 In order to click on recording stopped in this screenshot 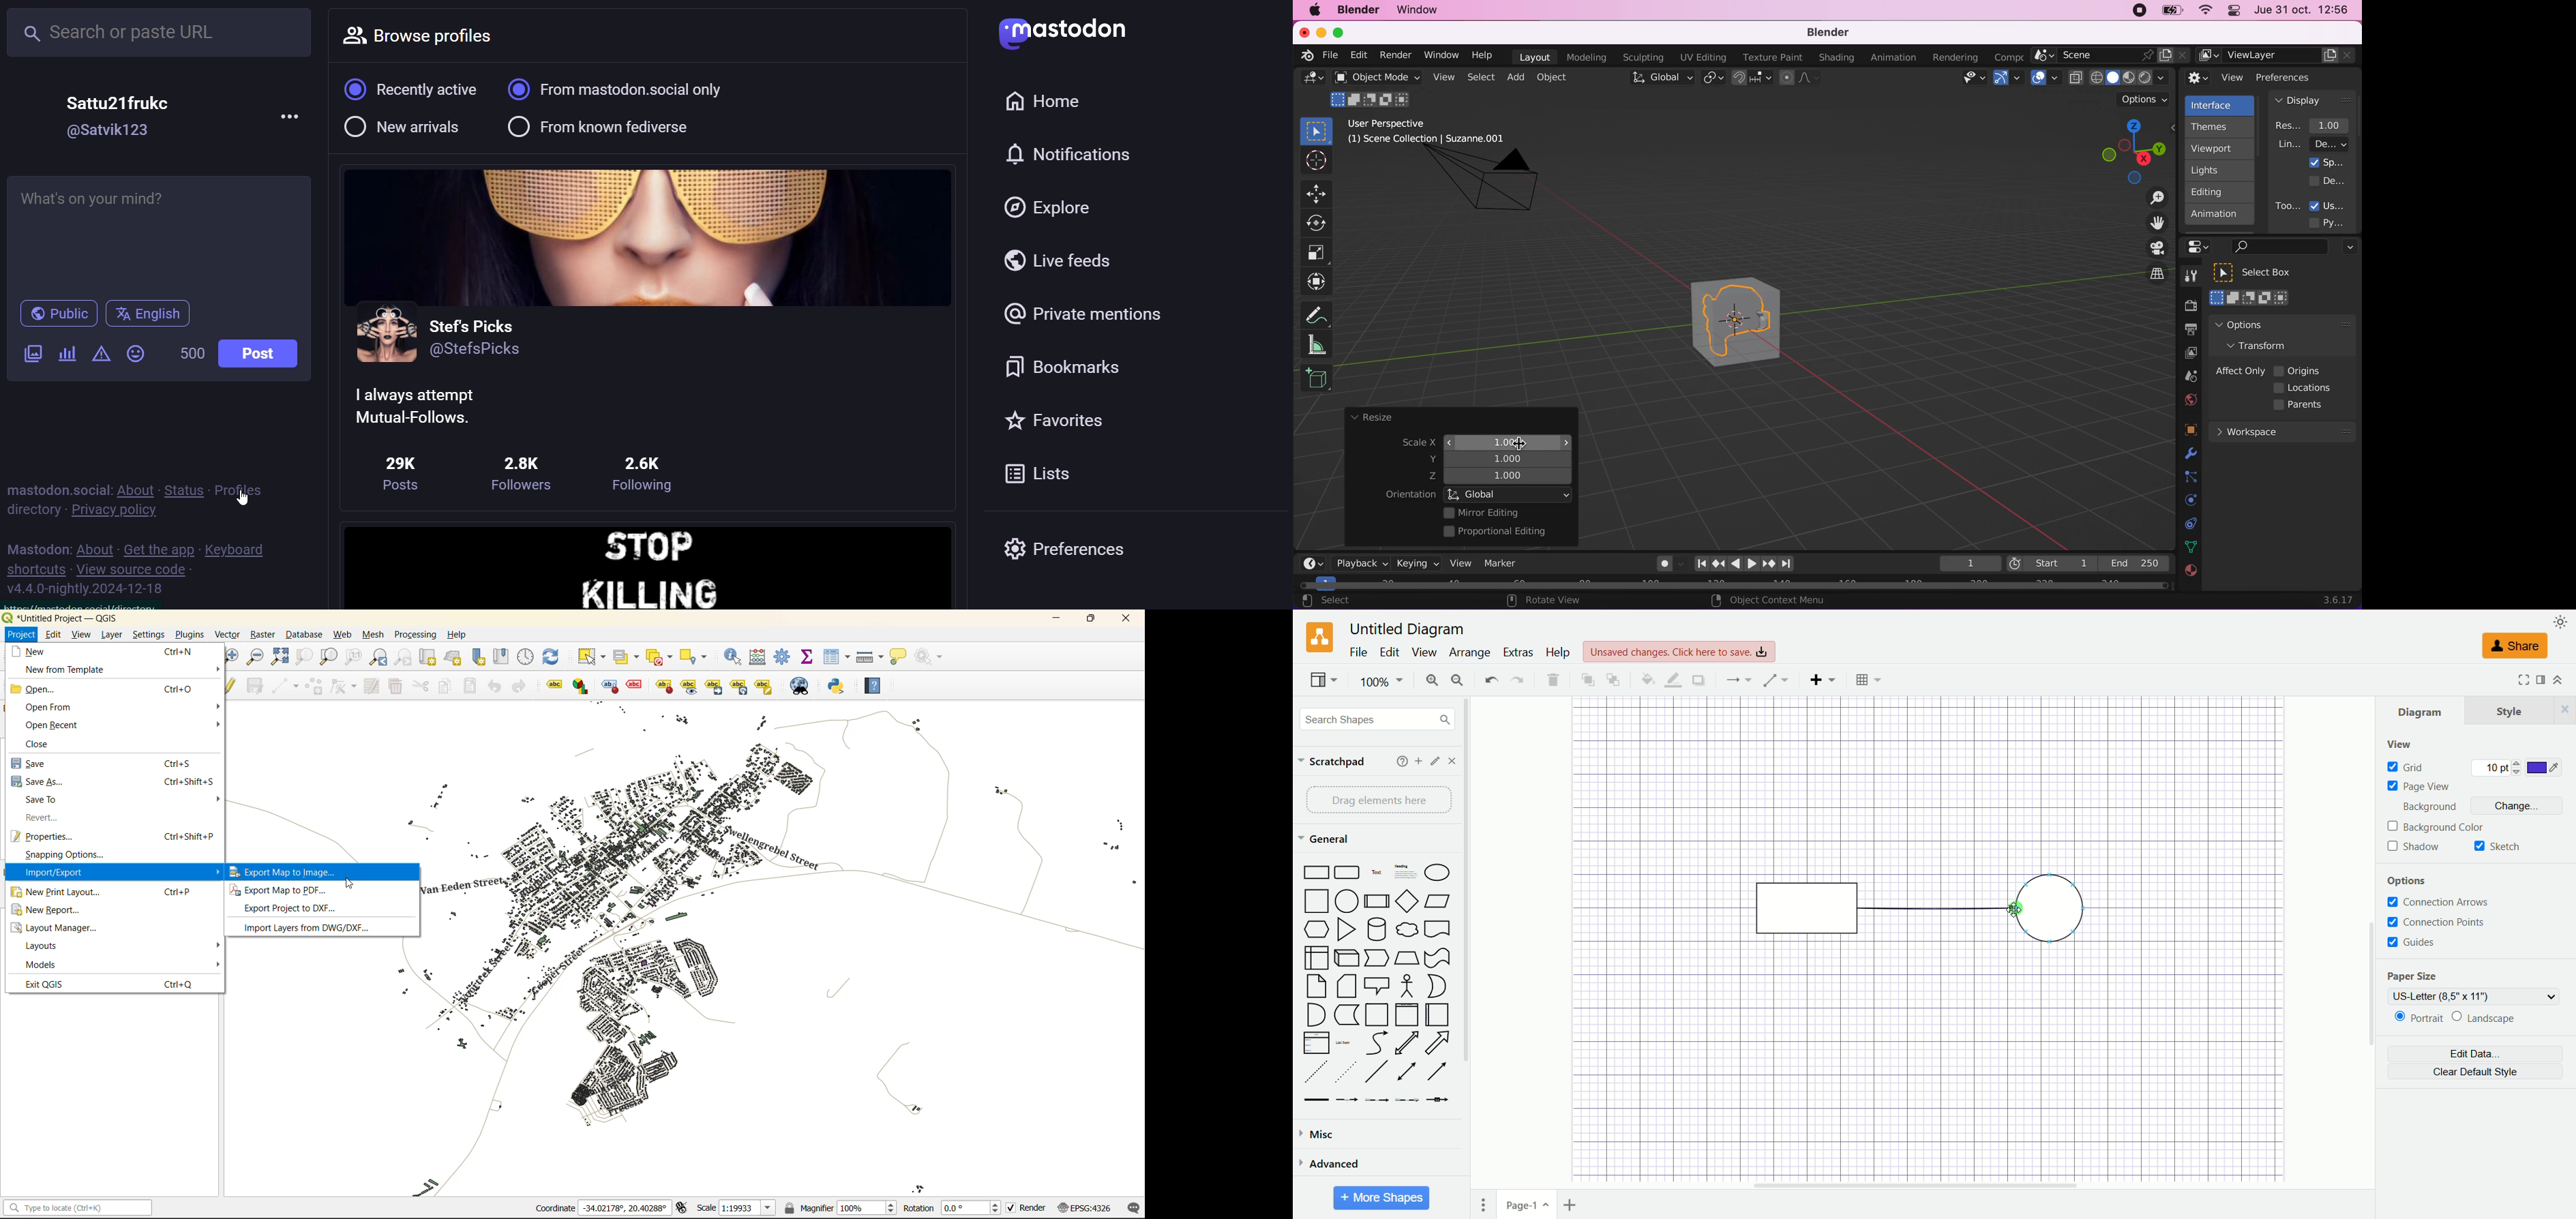, I will do `click(2136, 12)`.